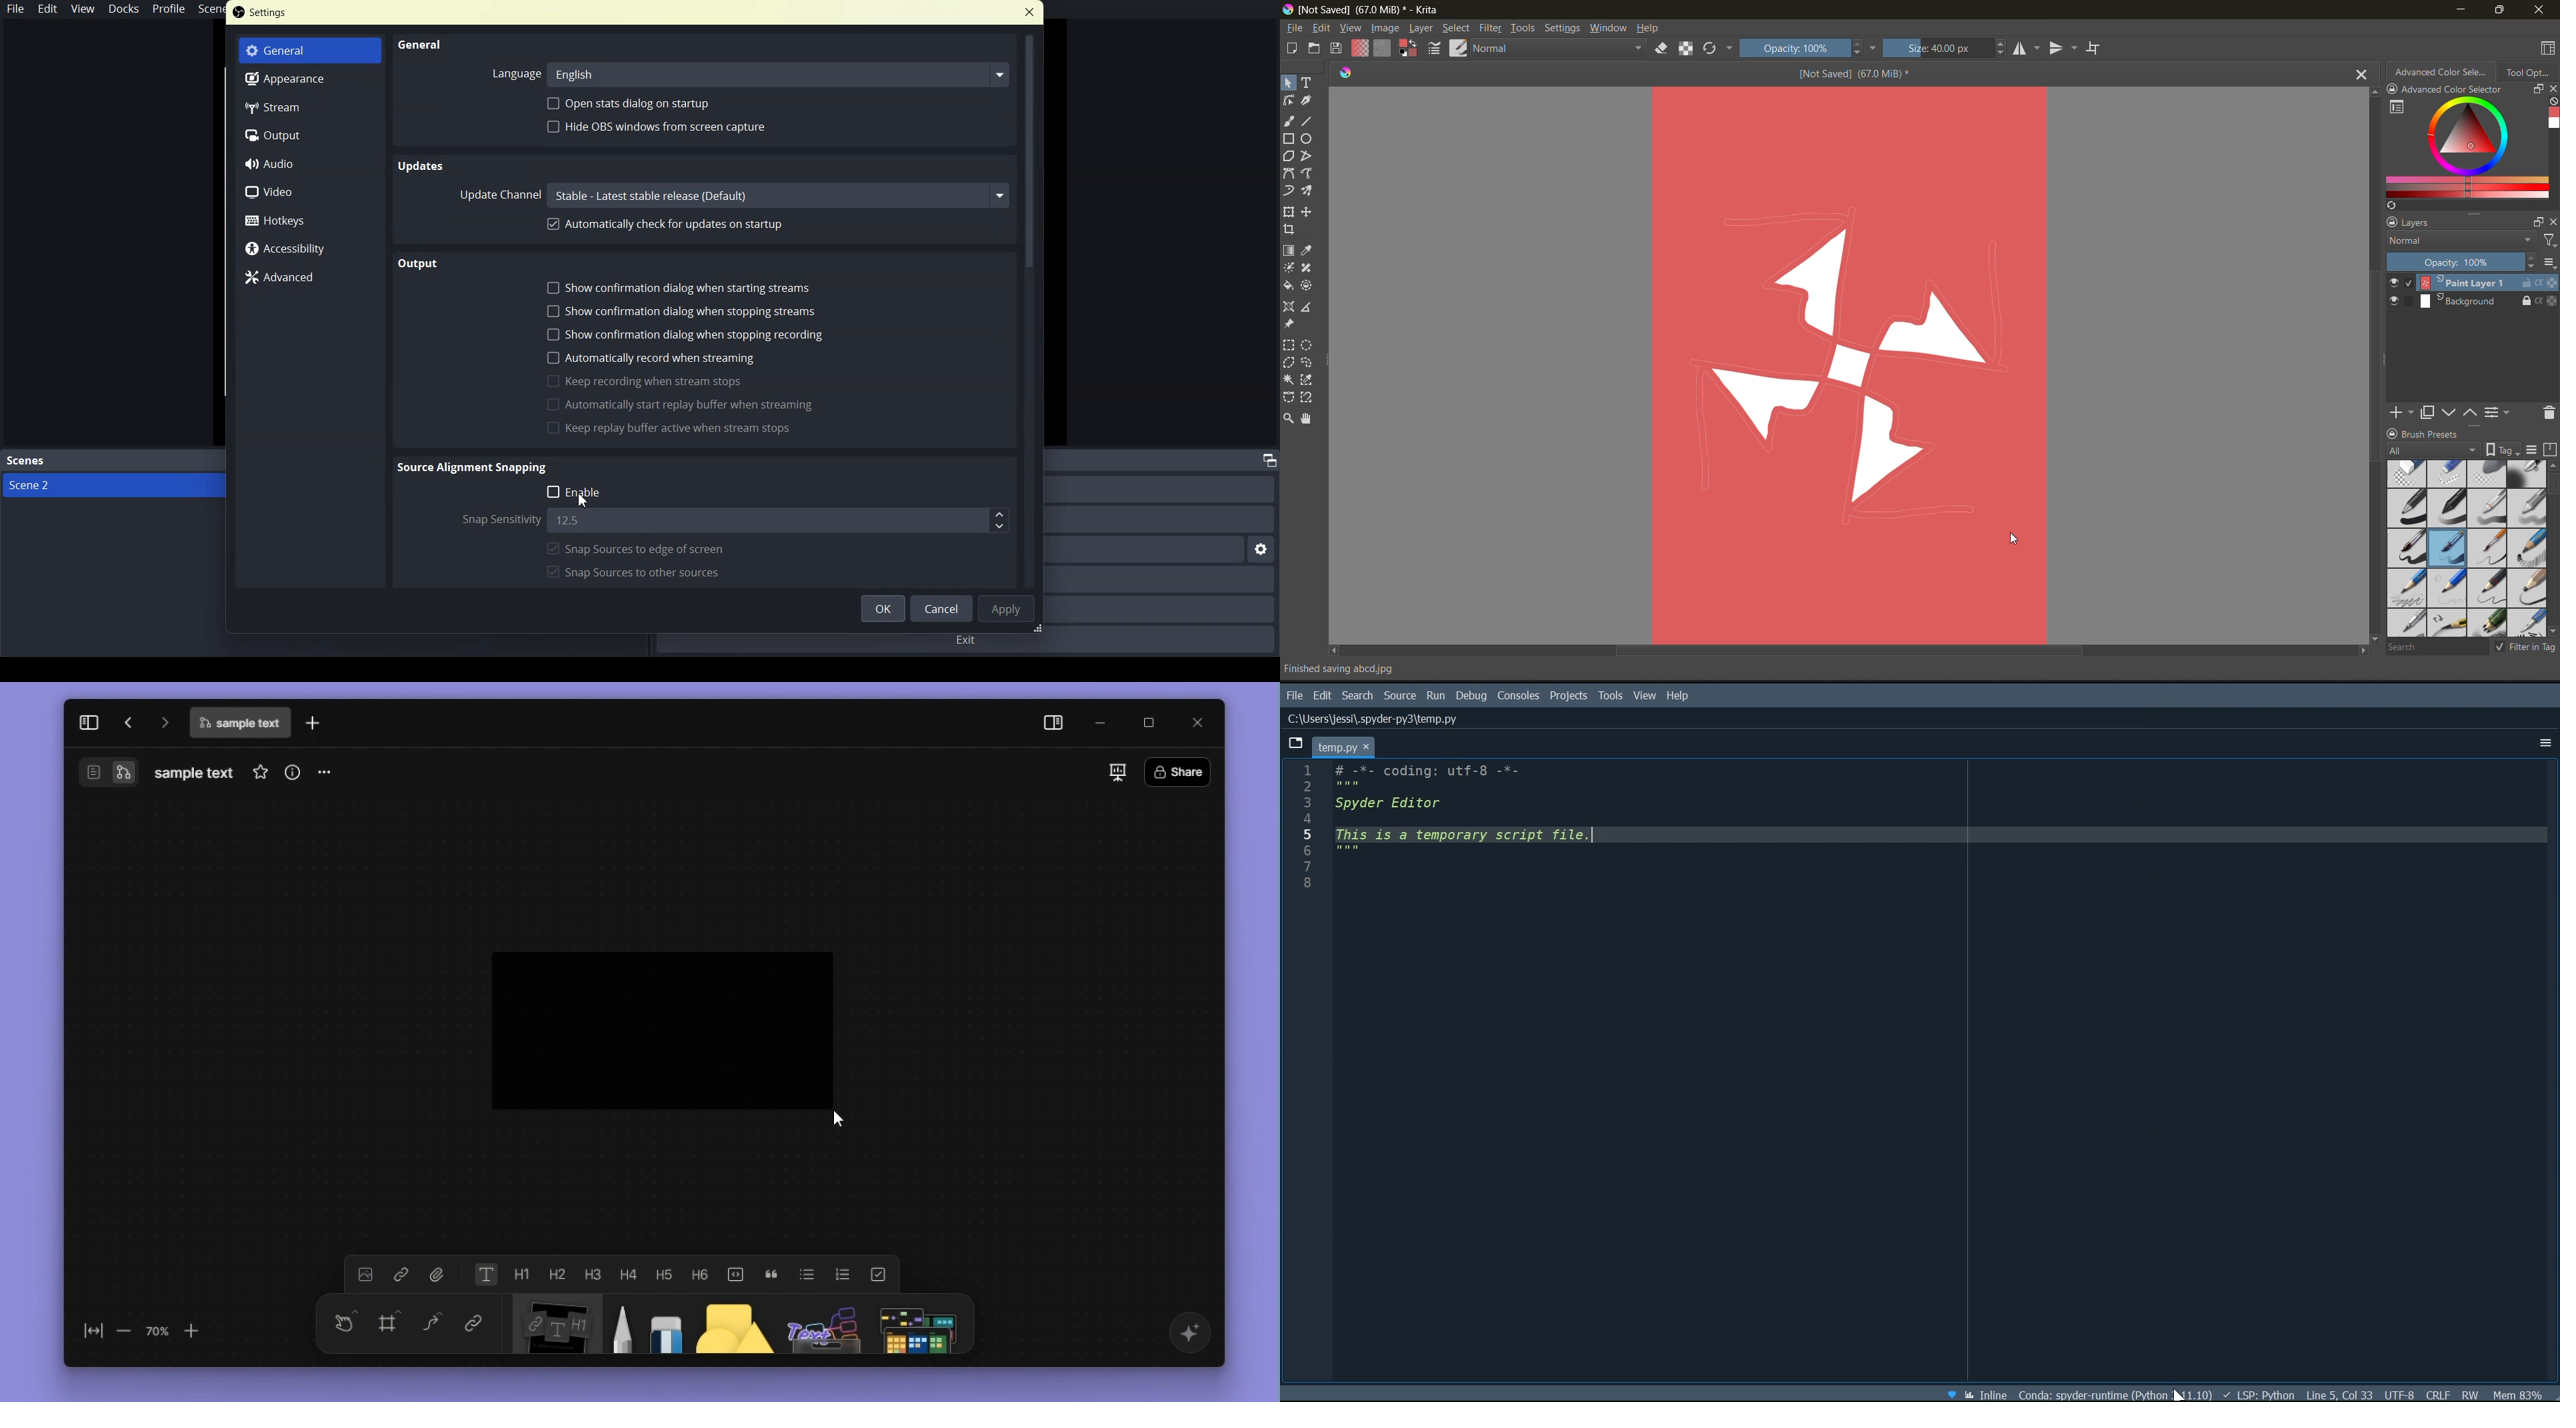 The image size is (2576, 1428). Describe the element at coordinates (126, 722) in the screenshot. I see `go back` at that location.